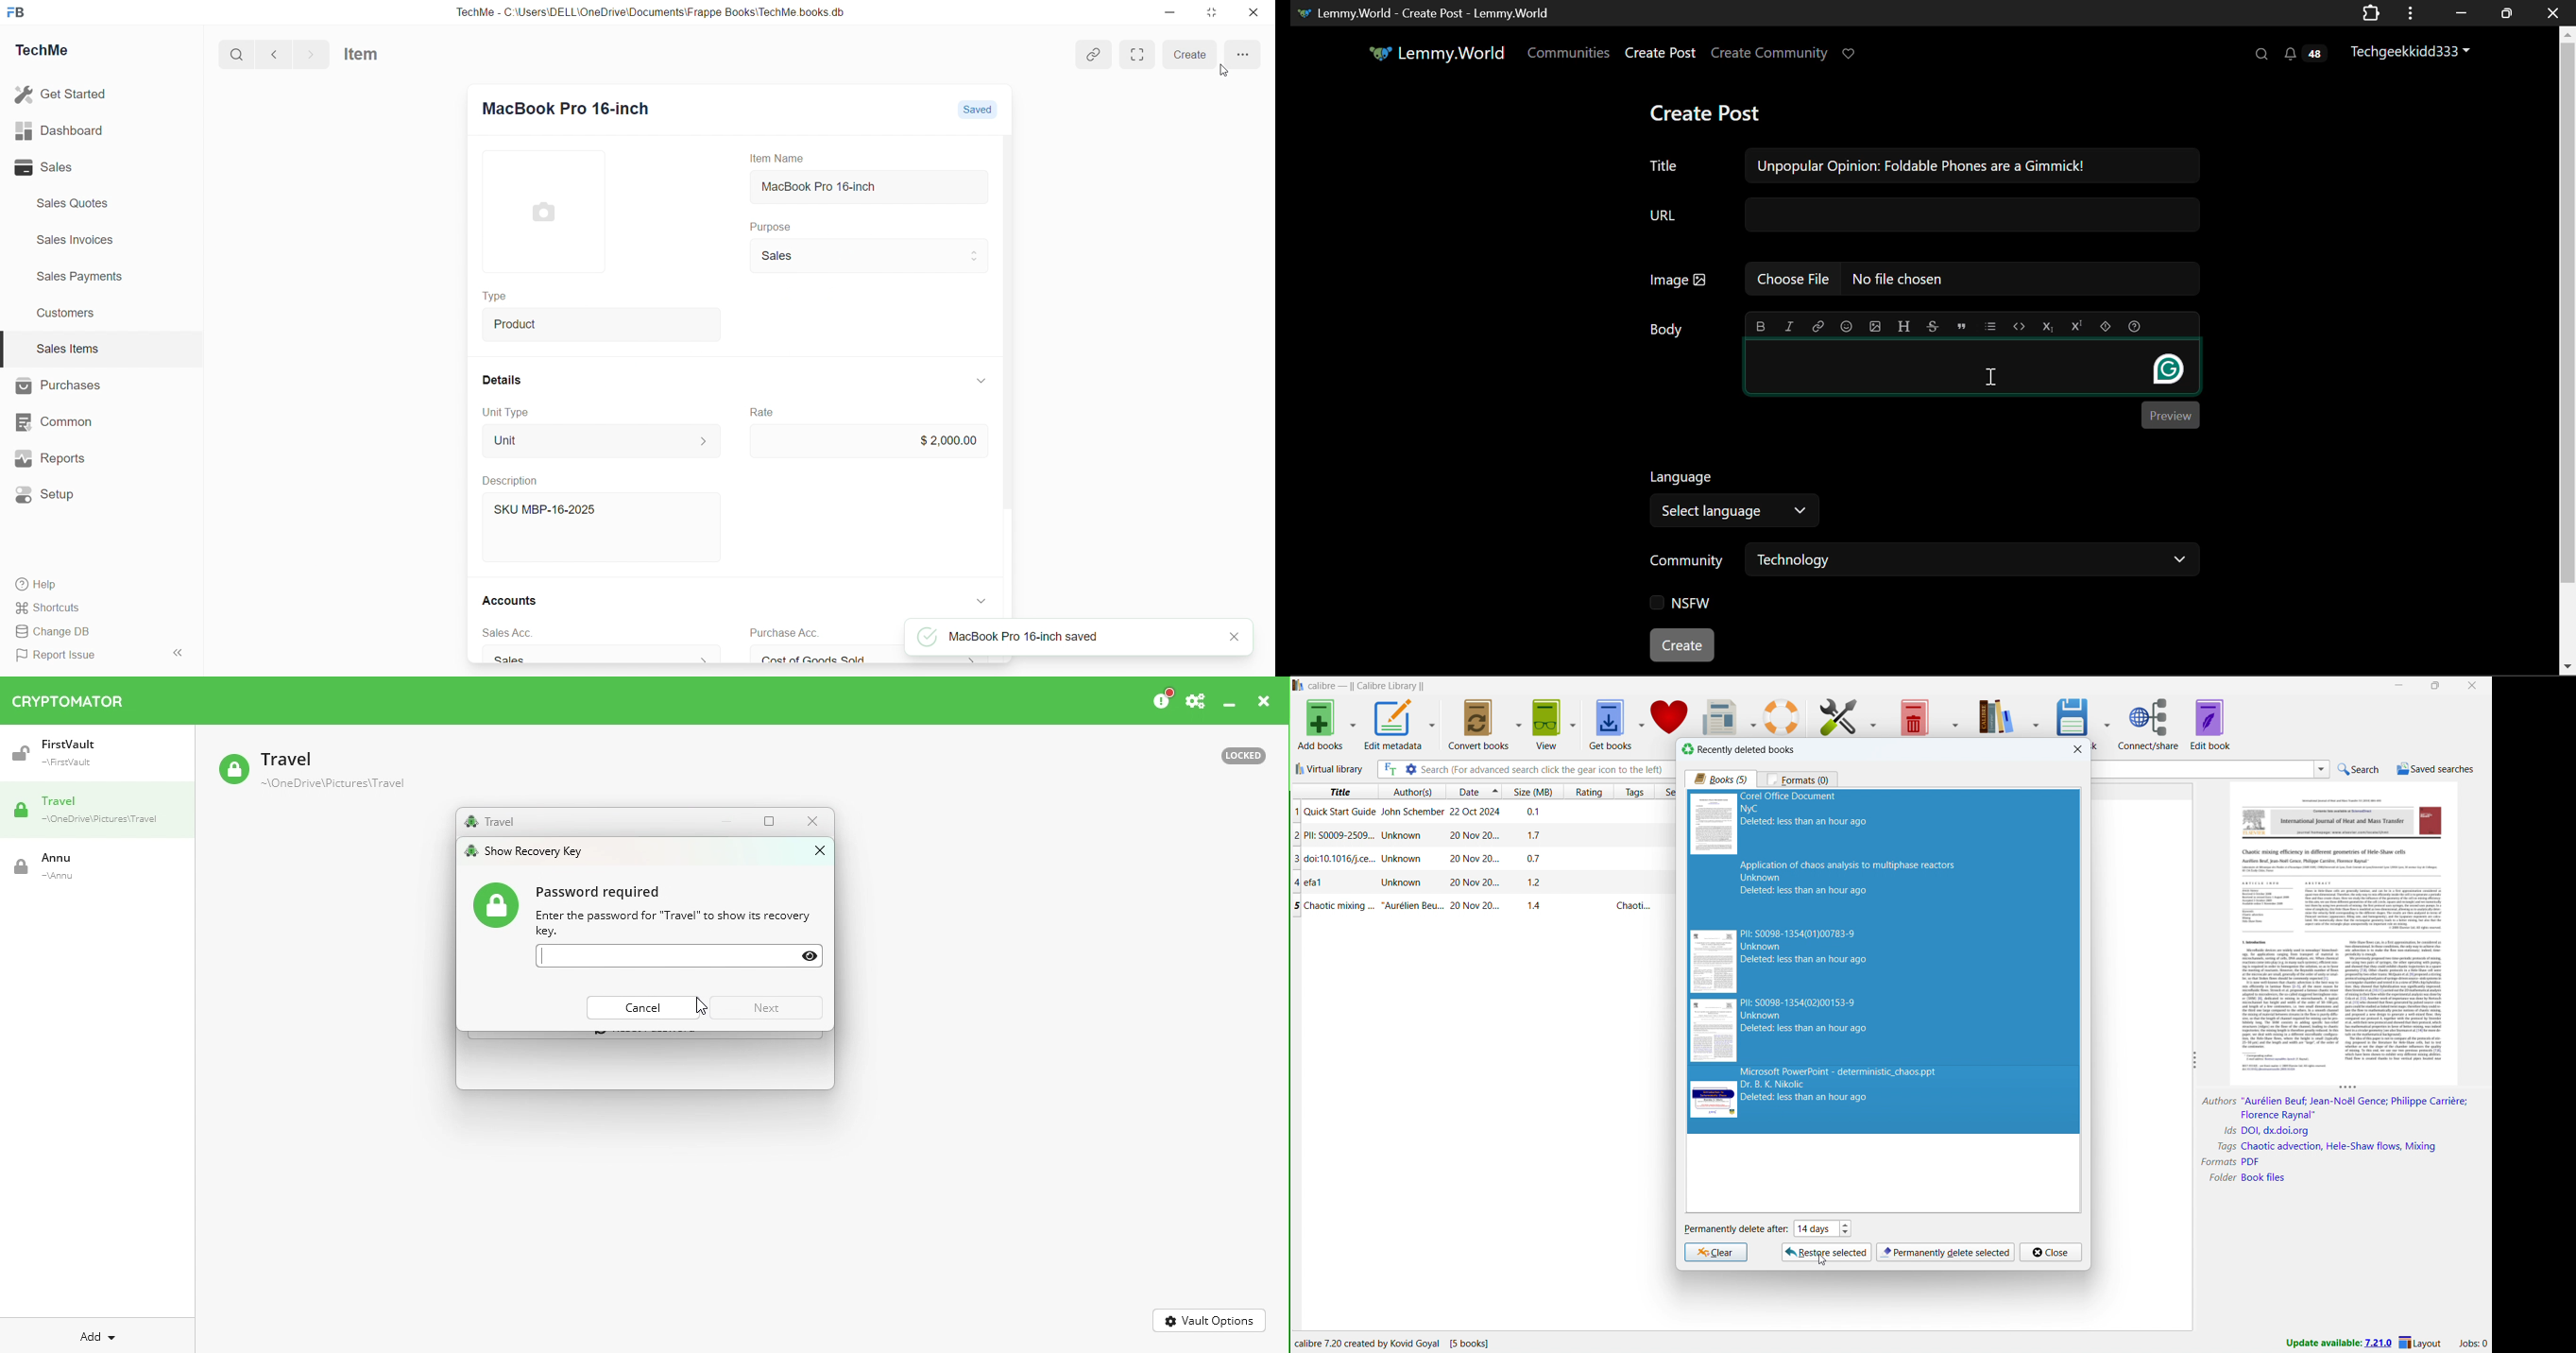 The height and width of the screenshot is (1372, 2576). What do you see at coordinates (513, 480) in the screenshot?
I see `Description` at bounding box center [513, 480].